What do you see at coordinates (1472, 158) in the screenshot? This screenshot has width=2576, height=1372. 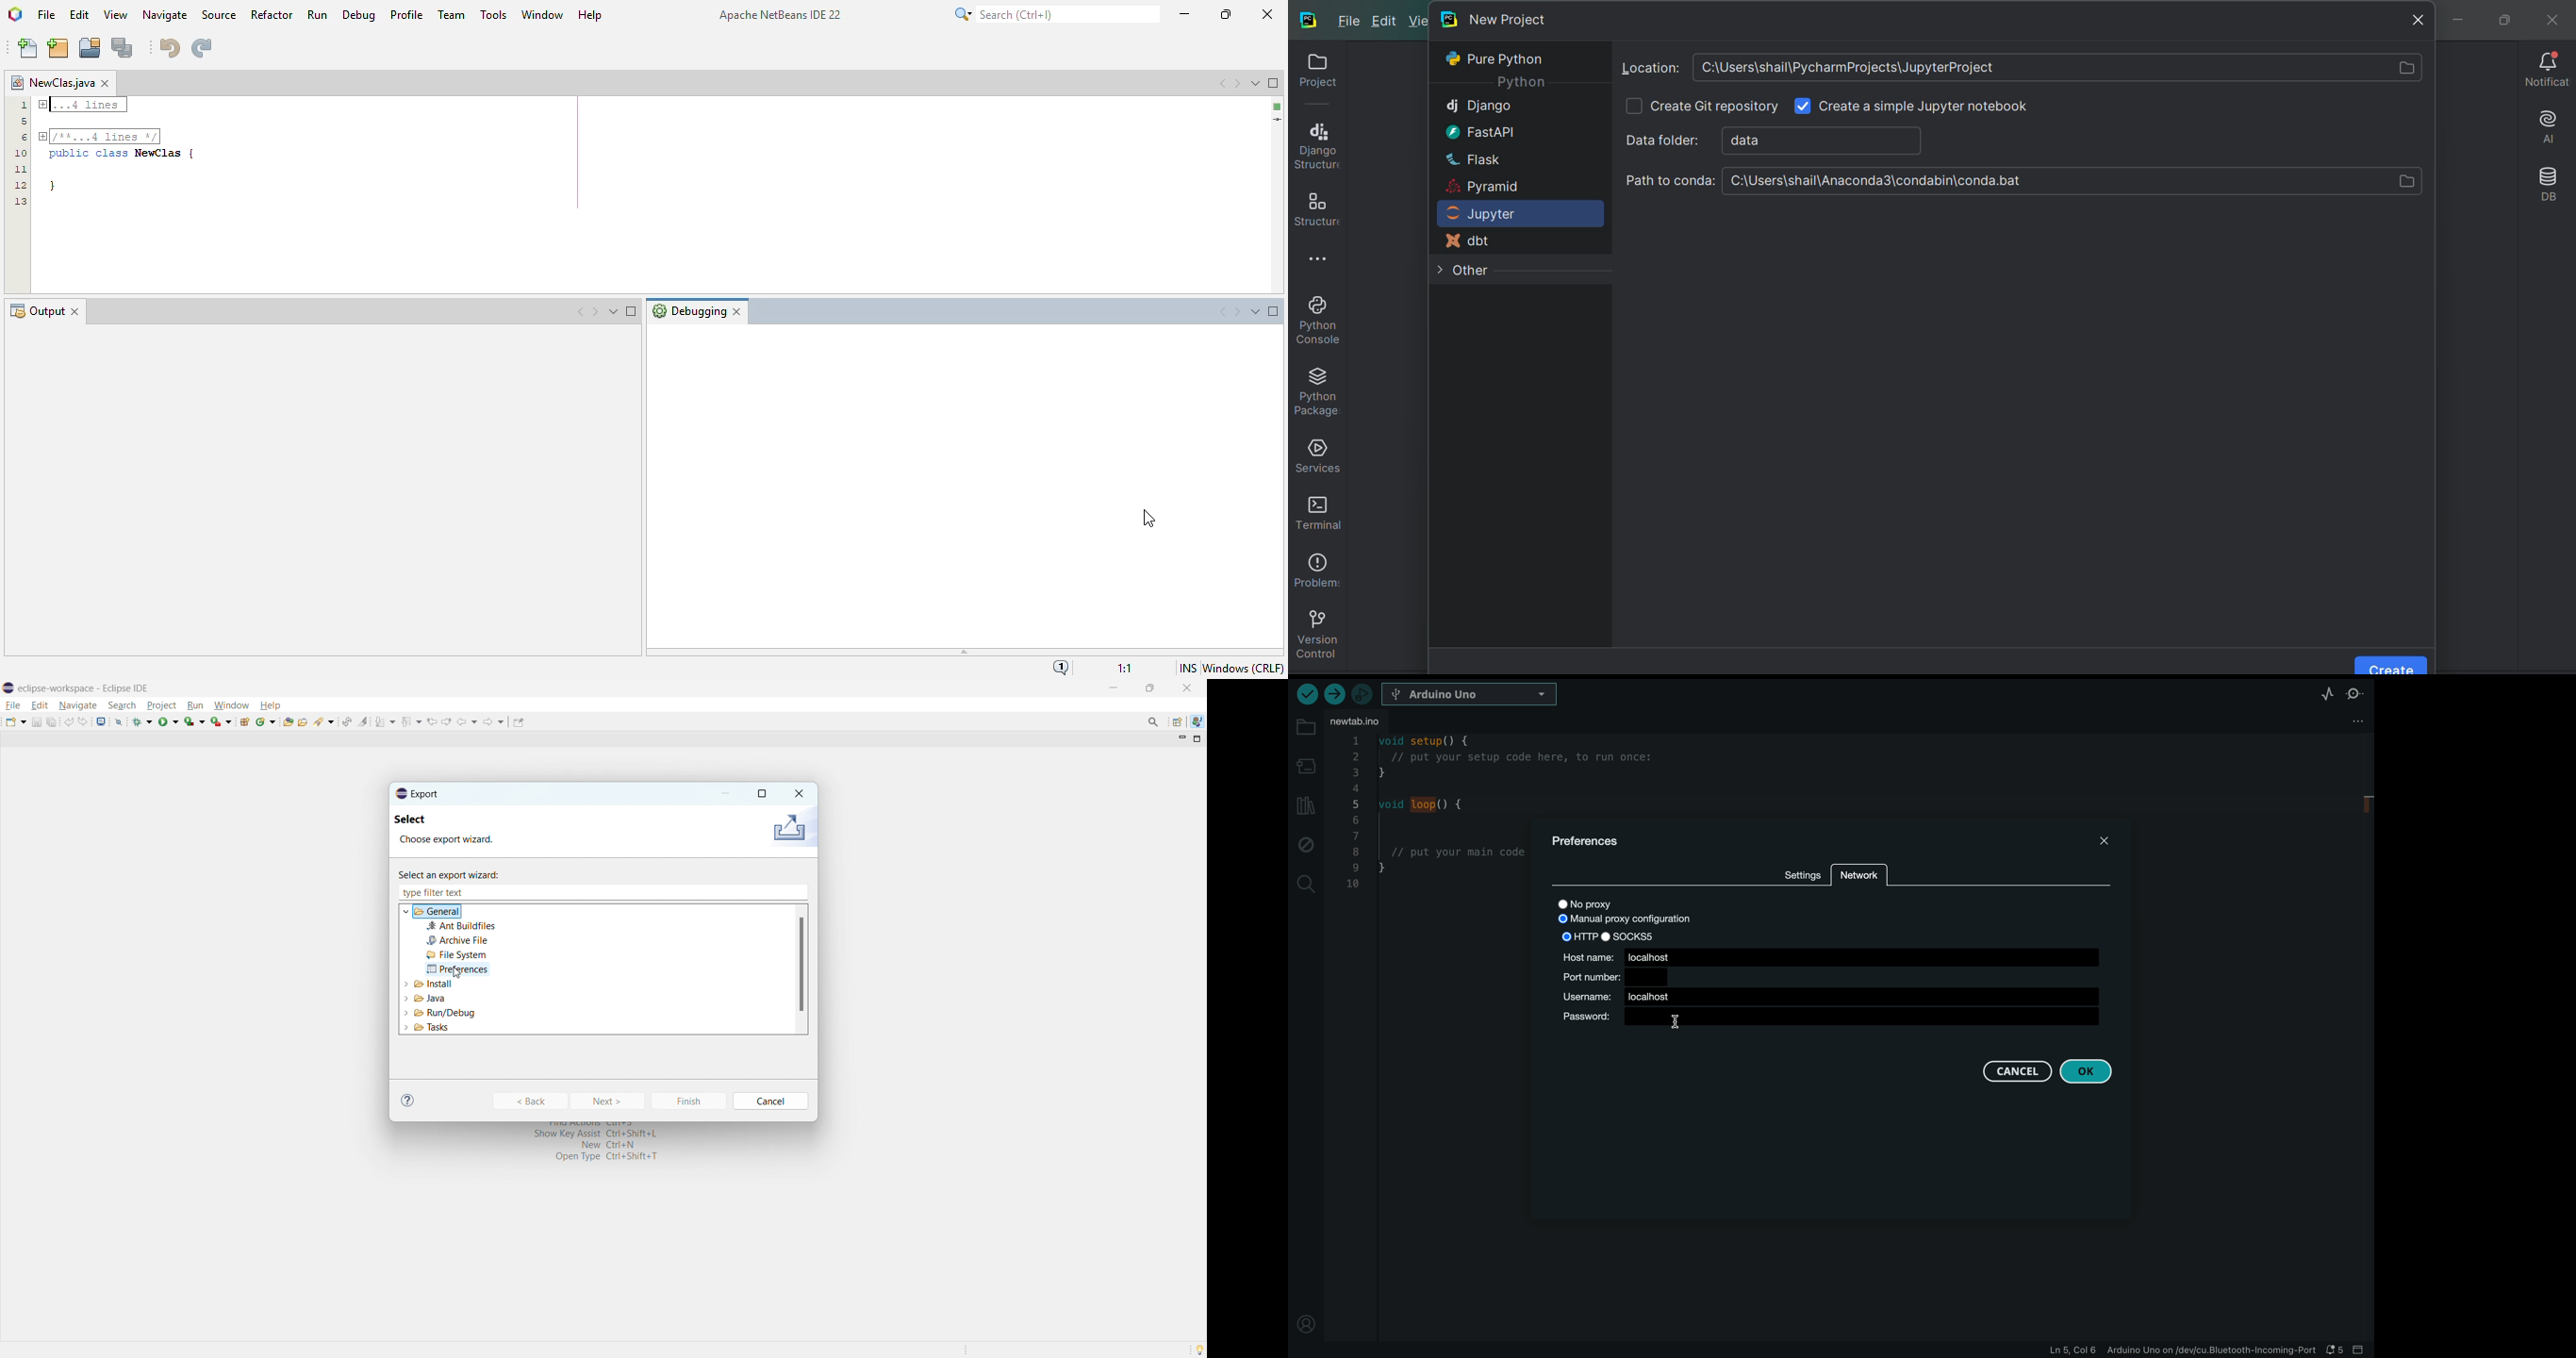 I see `flask` at bounding box center [1472, 158].